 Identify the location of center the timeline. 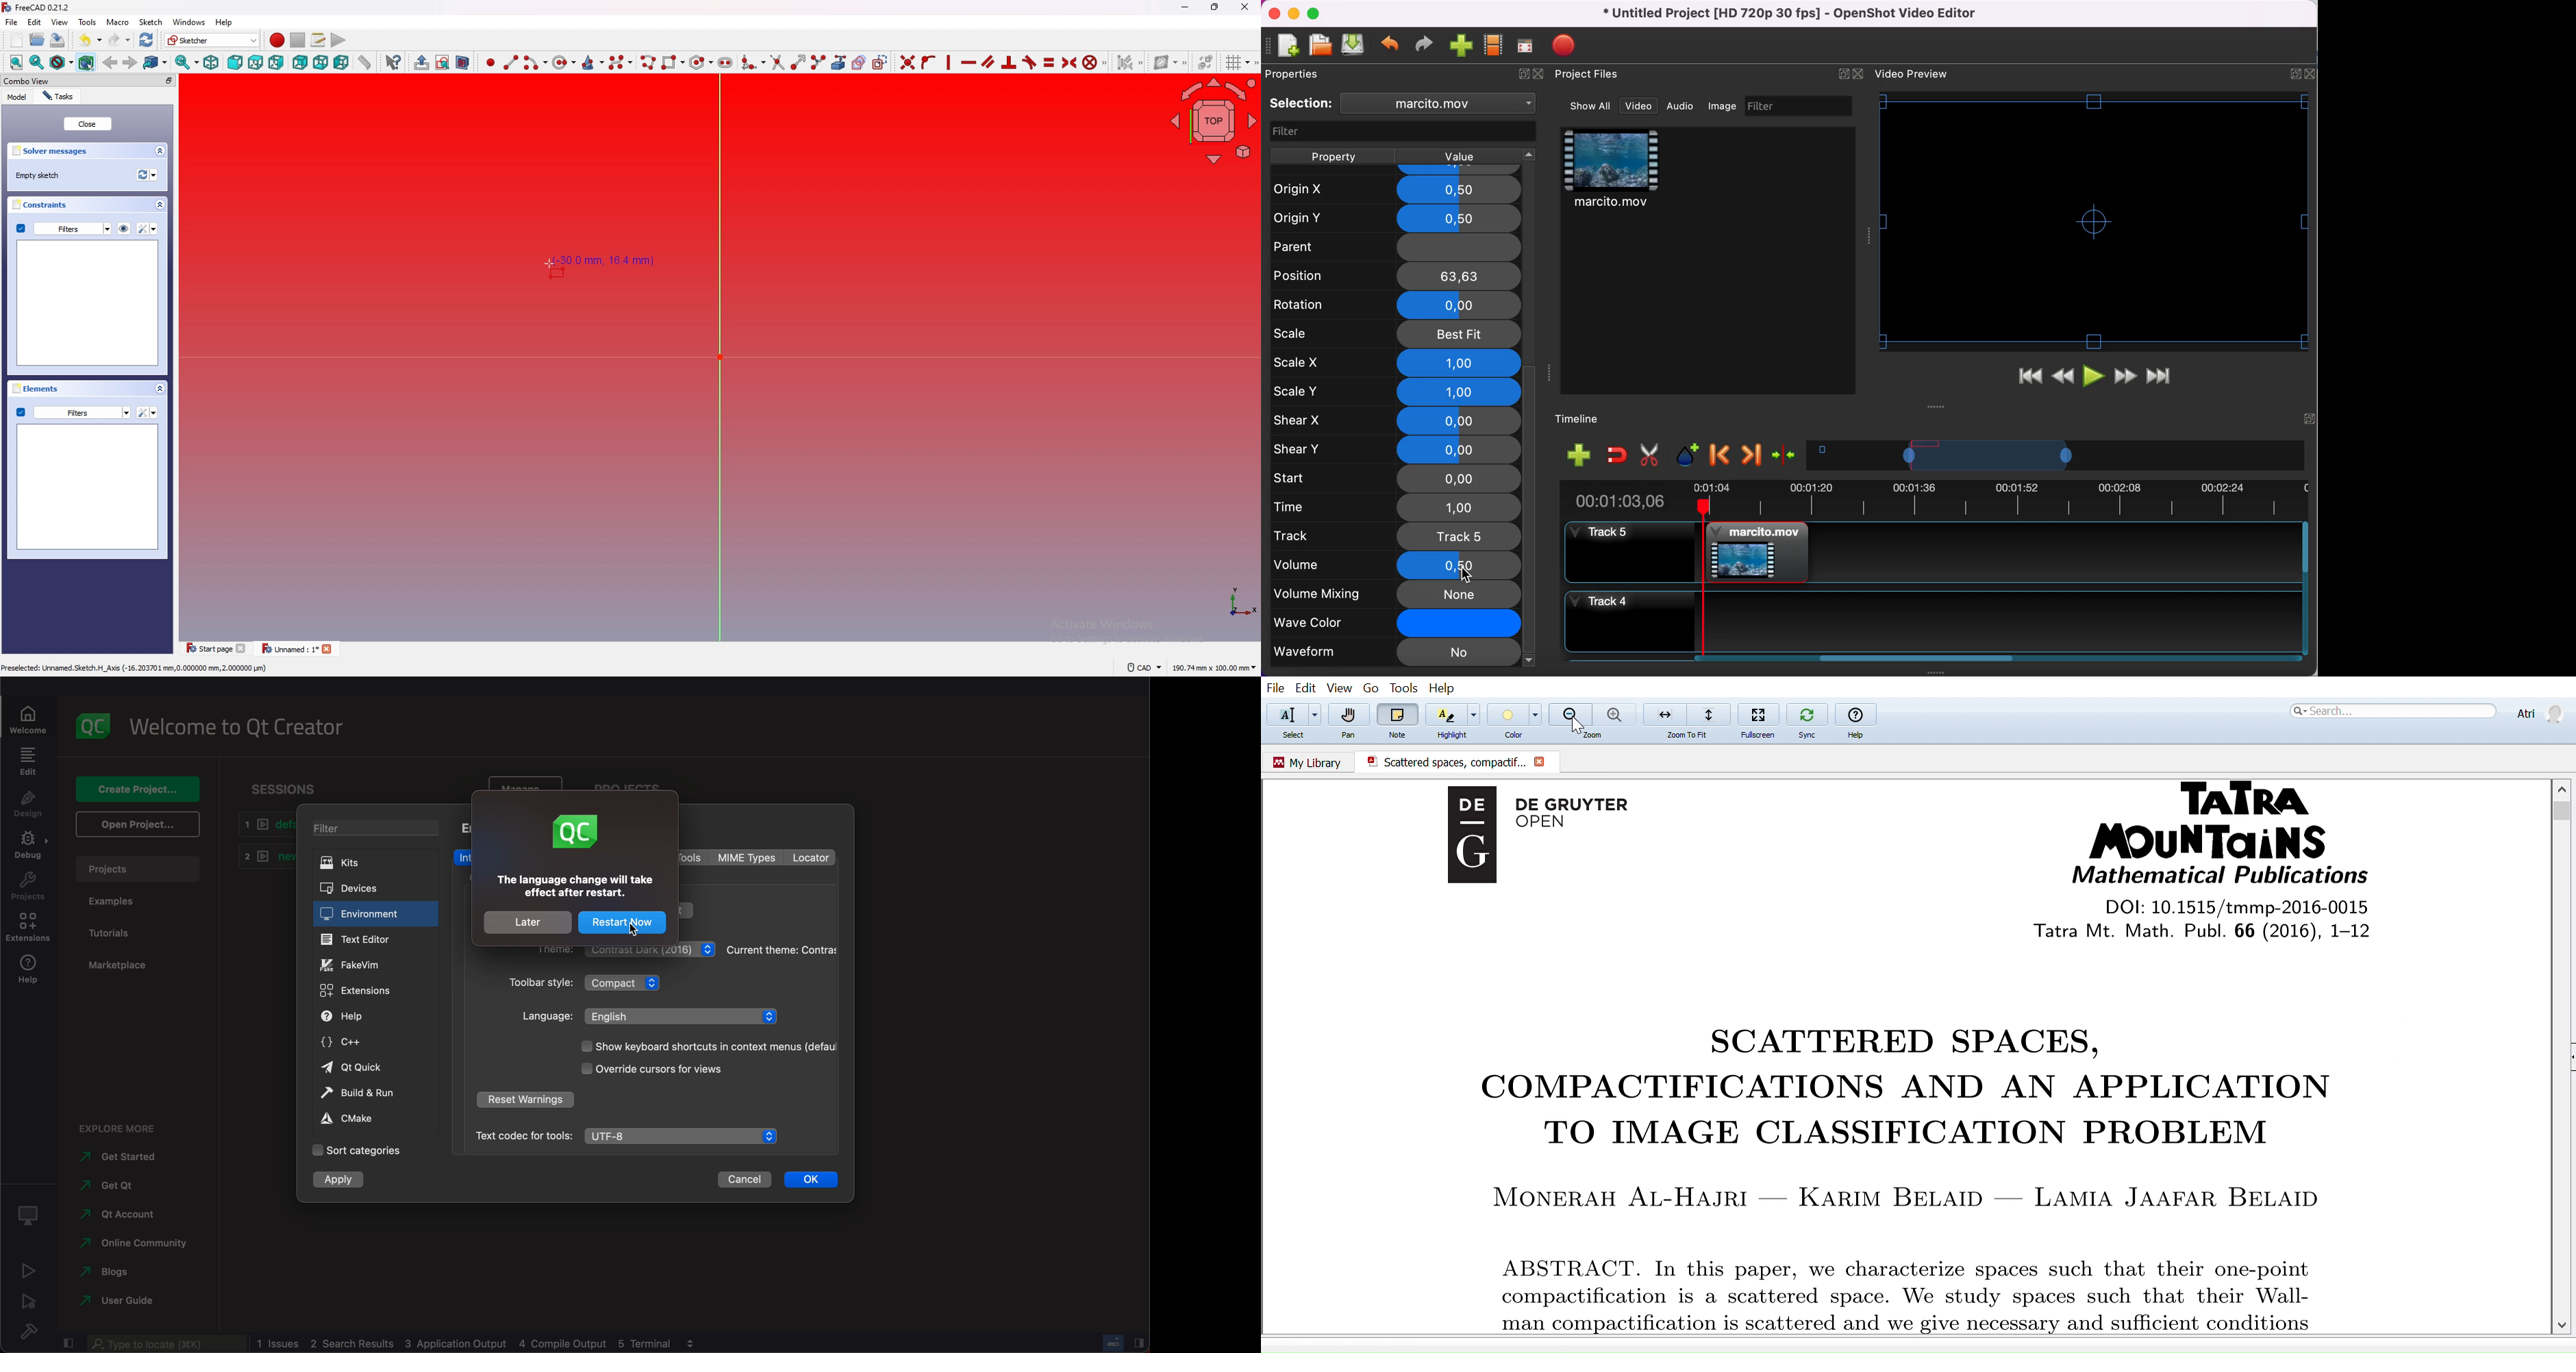
(1786, 454).